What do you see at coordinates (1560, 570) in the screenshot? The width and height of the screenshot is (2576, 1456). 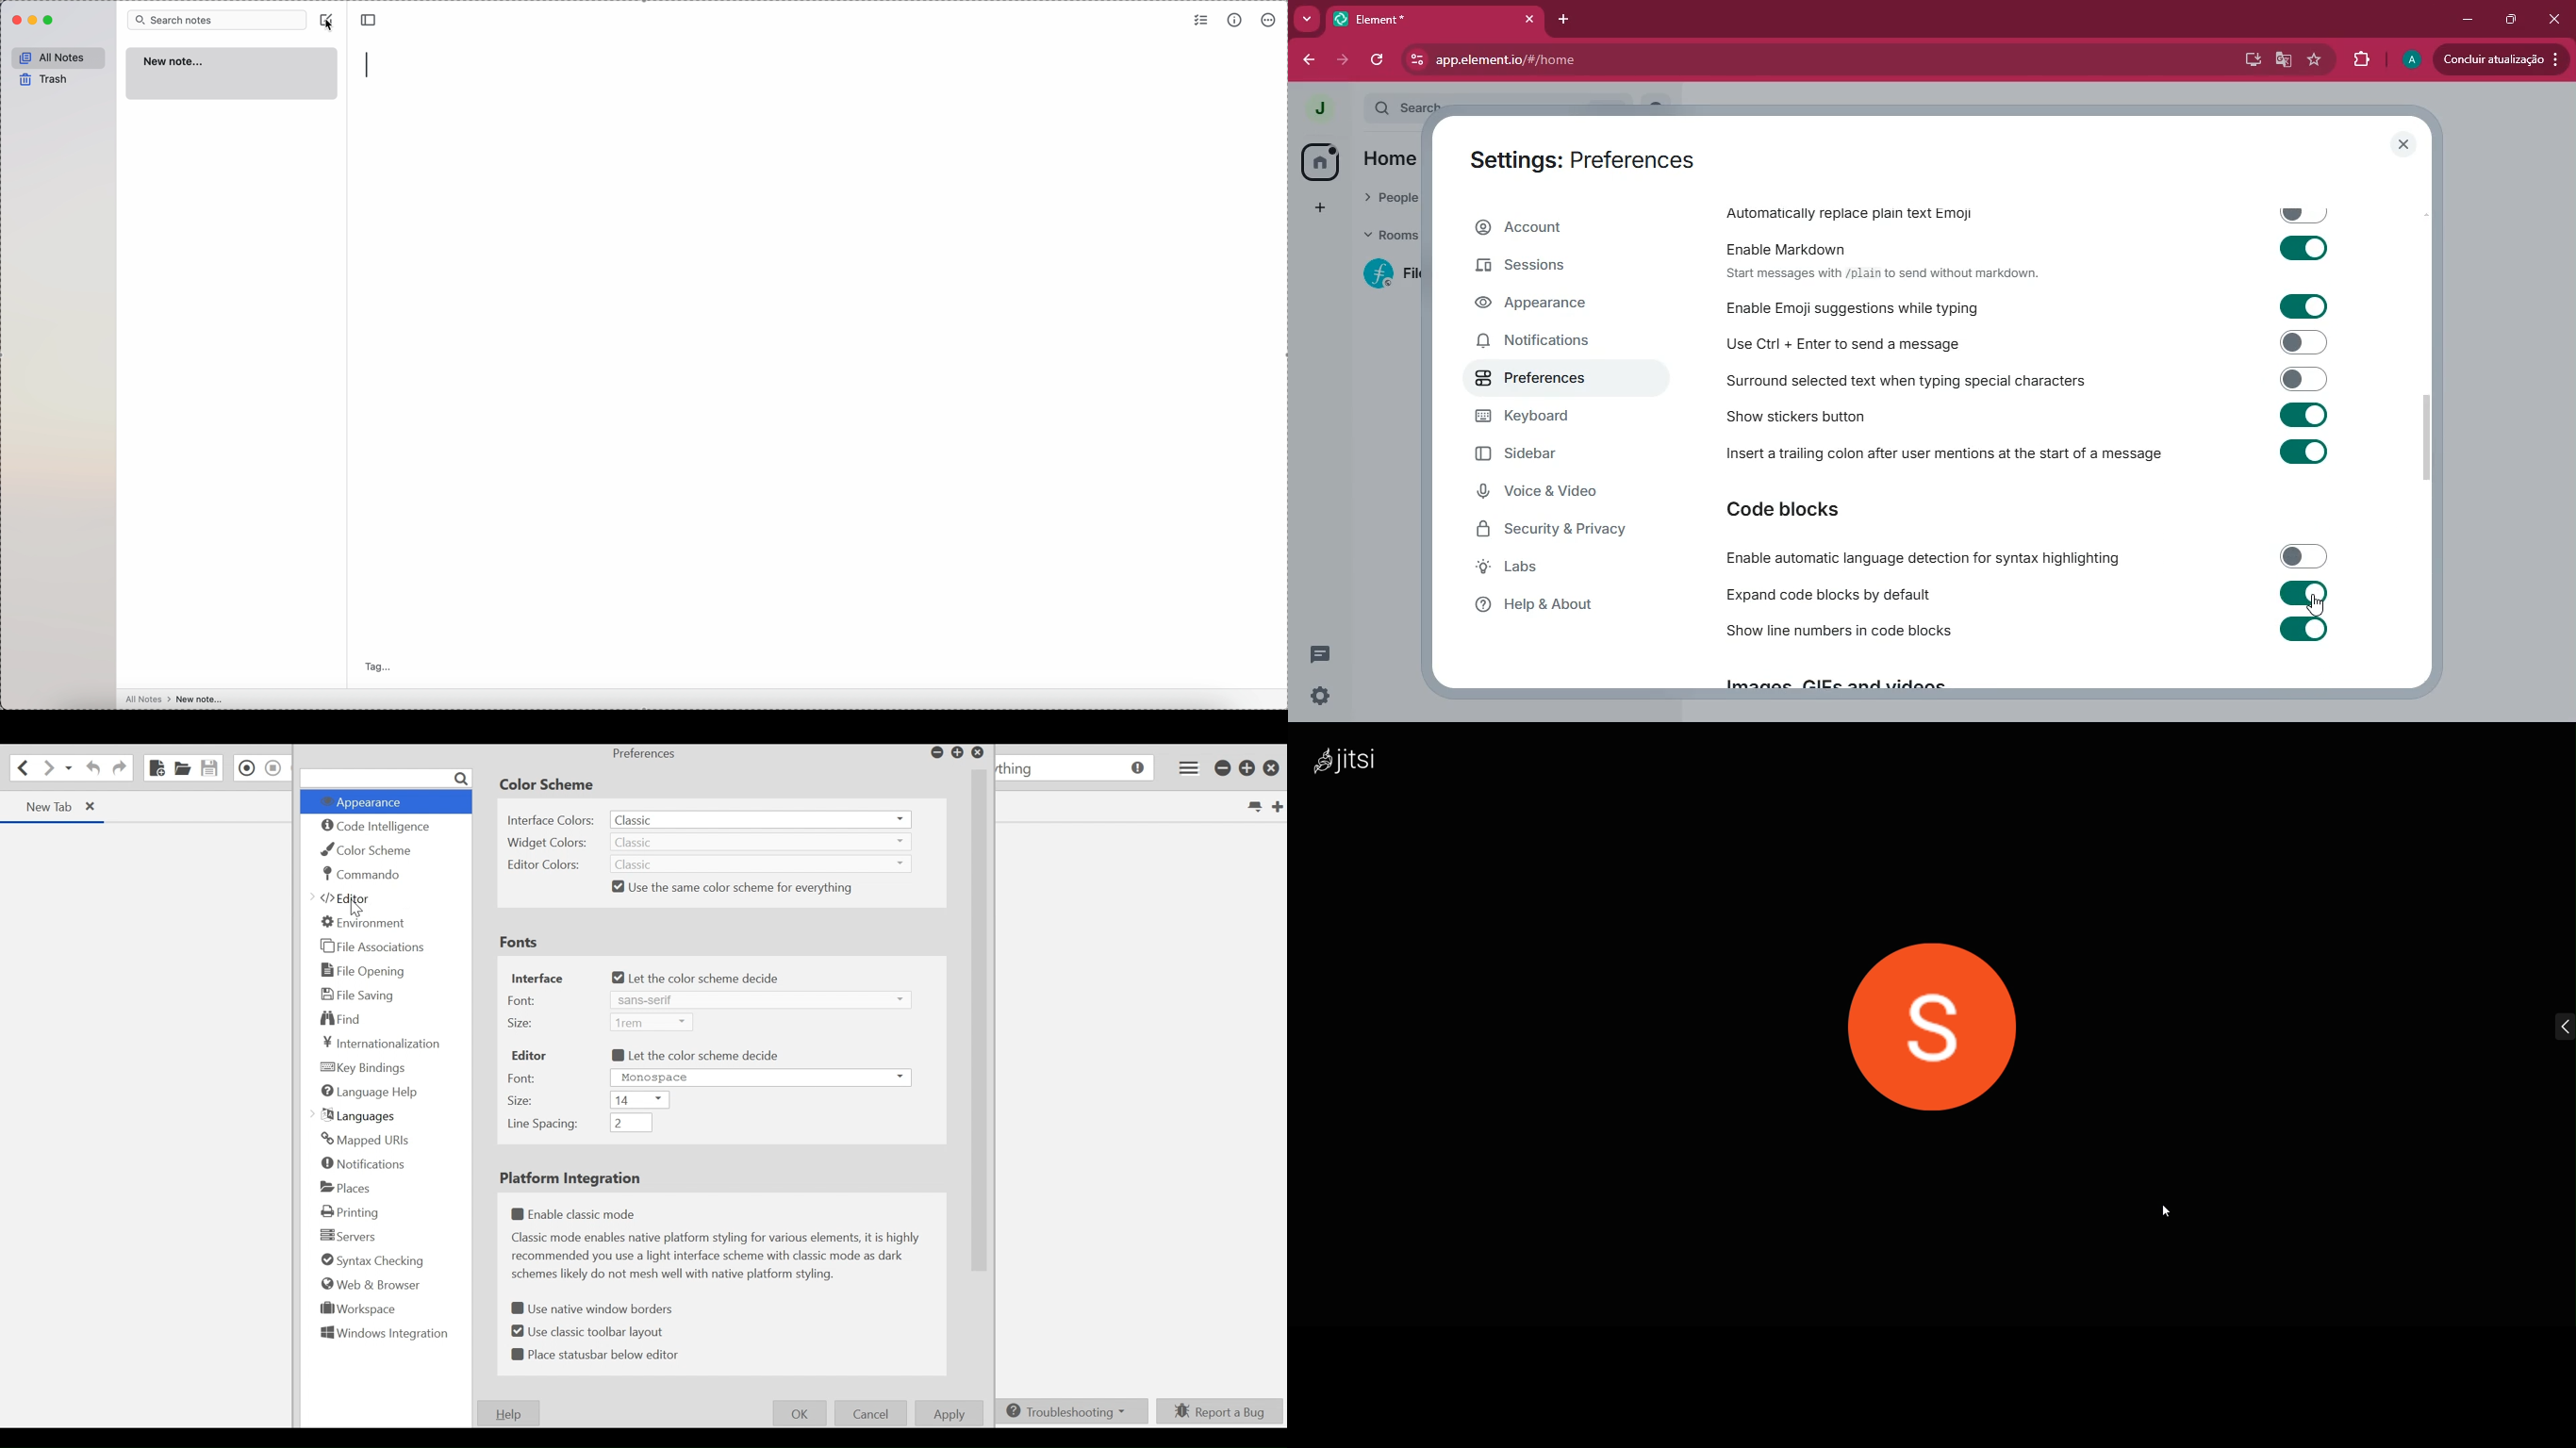 I see `labs` at bounding box center [1560, 570].